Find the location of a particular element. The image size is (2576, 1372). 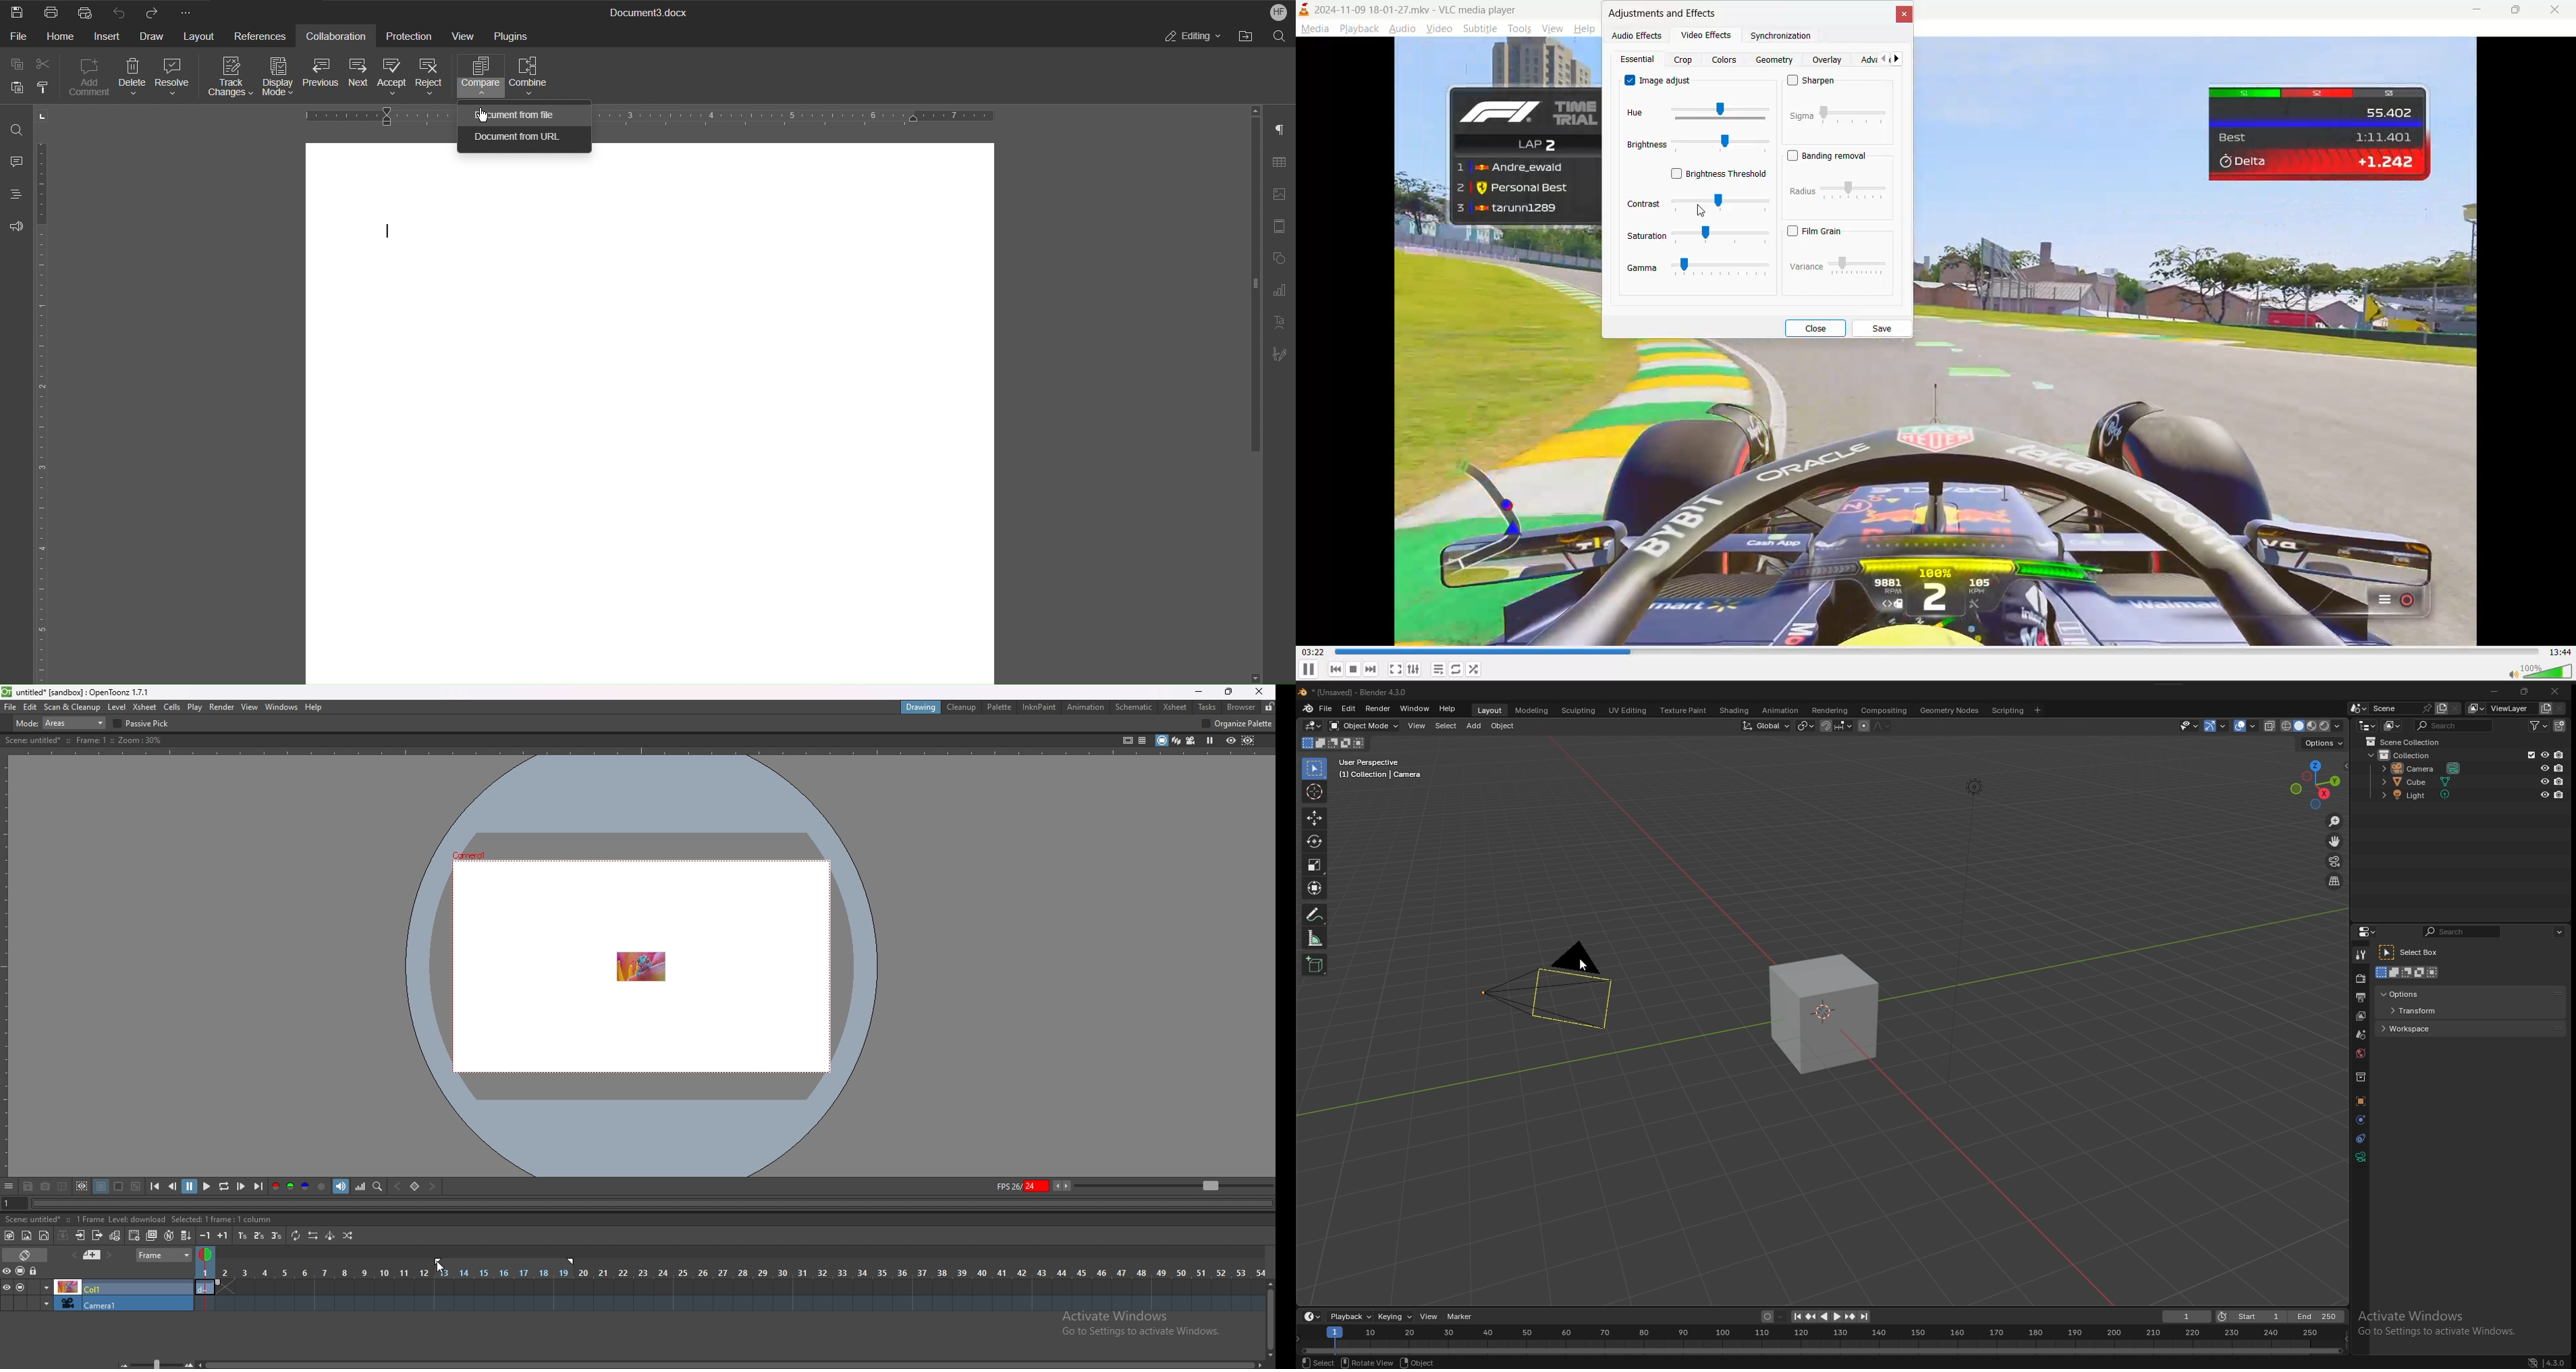

scroll bar is located at coordinates (730, 1364).